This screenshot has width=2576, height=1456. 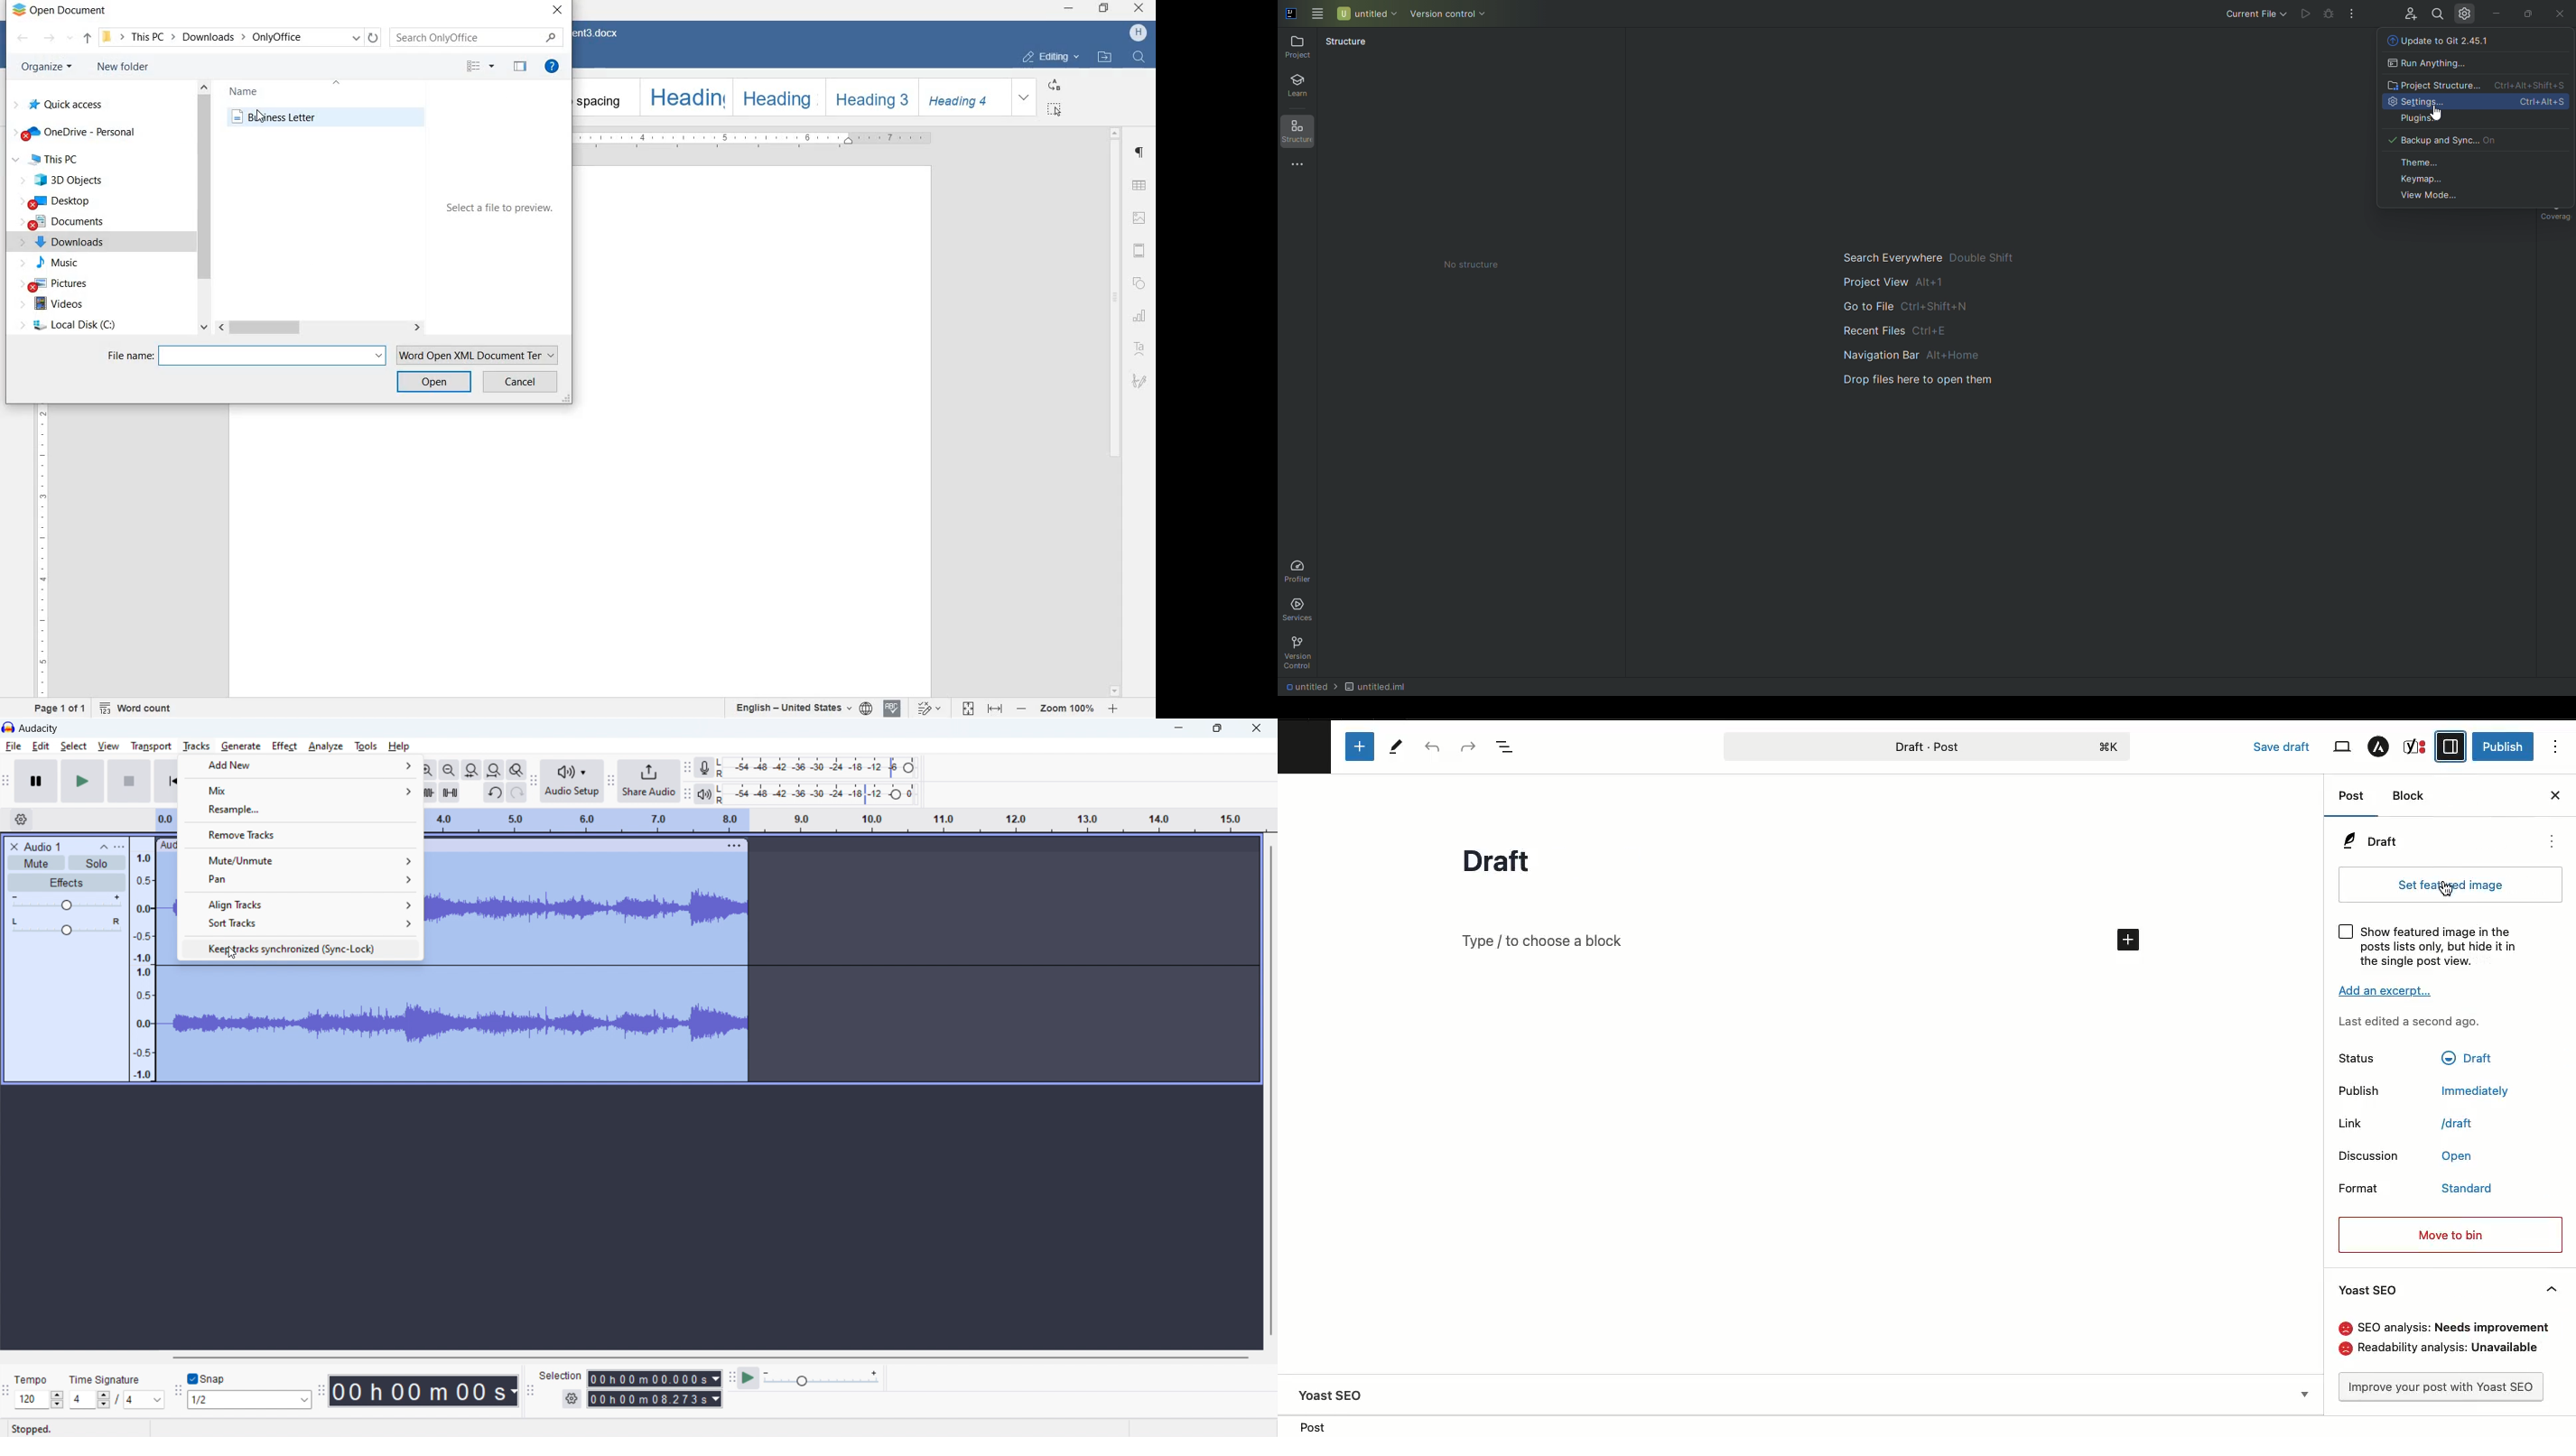 What do you see at coordinates (197, 746) in the screenshot?
I see `tracks` at bounding box center [197, 746].